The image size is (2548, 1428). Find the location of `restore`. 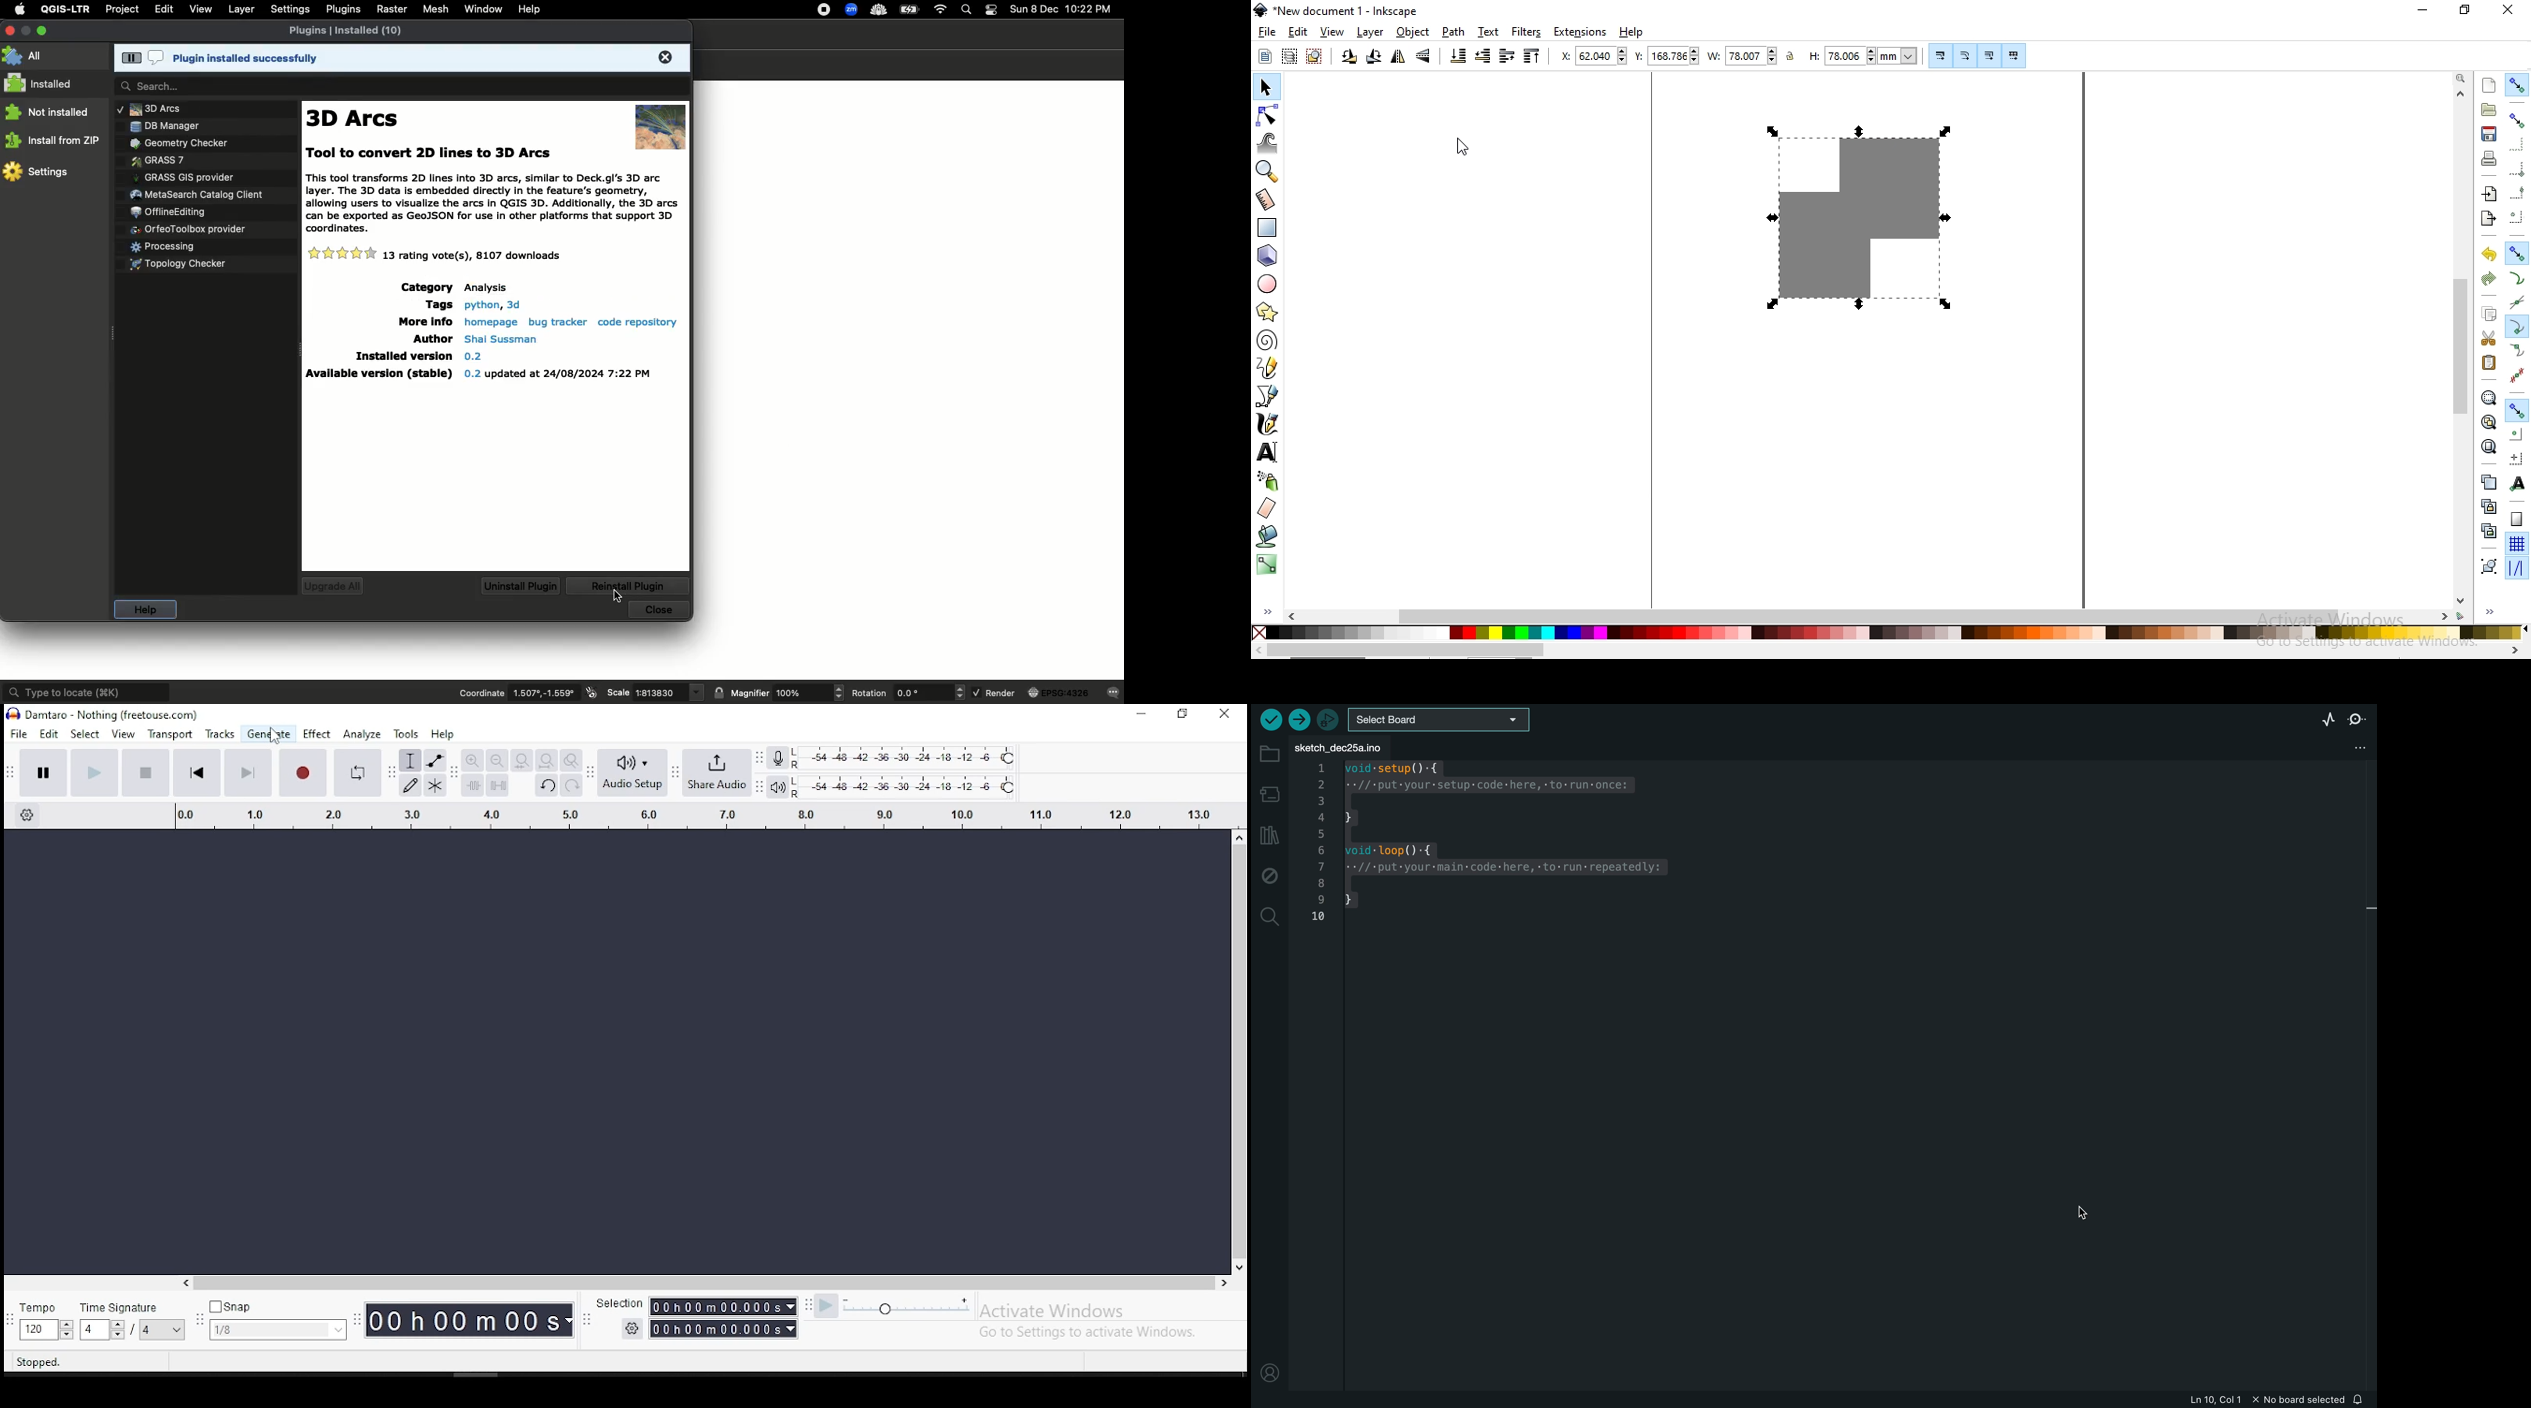

restore is located at coordinates (1185, 714).